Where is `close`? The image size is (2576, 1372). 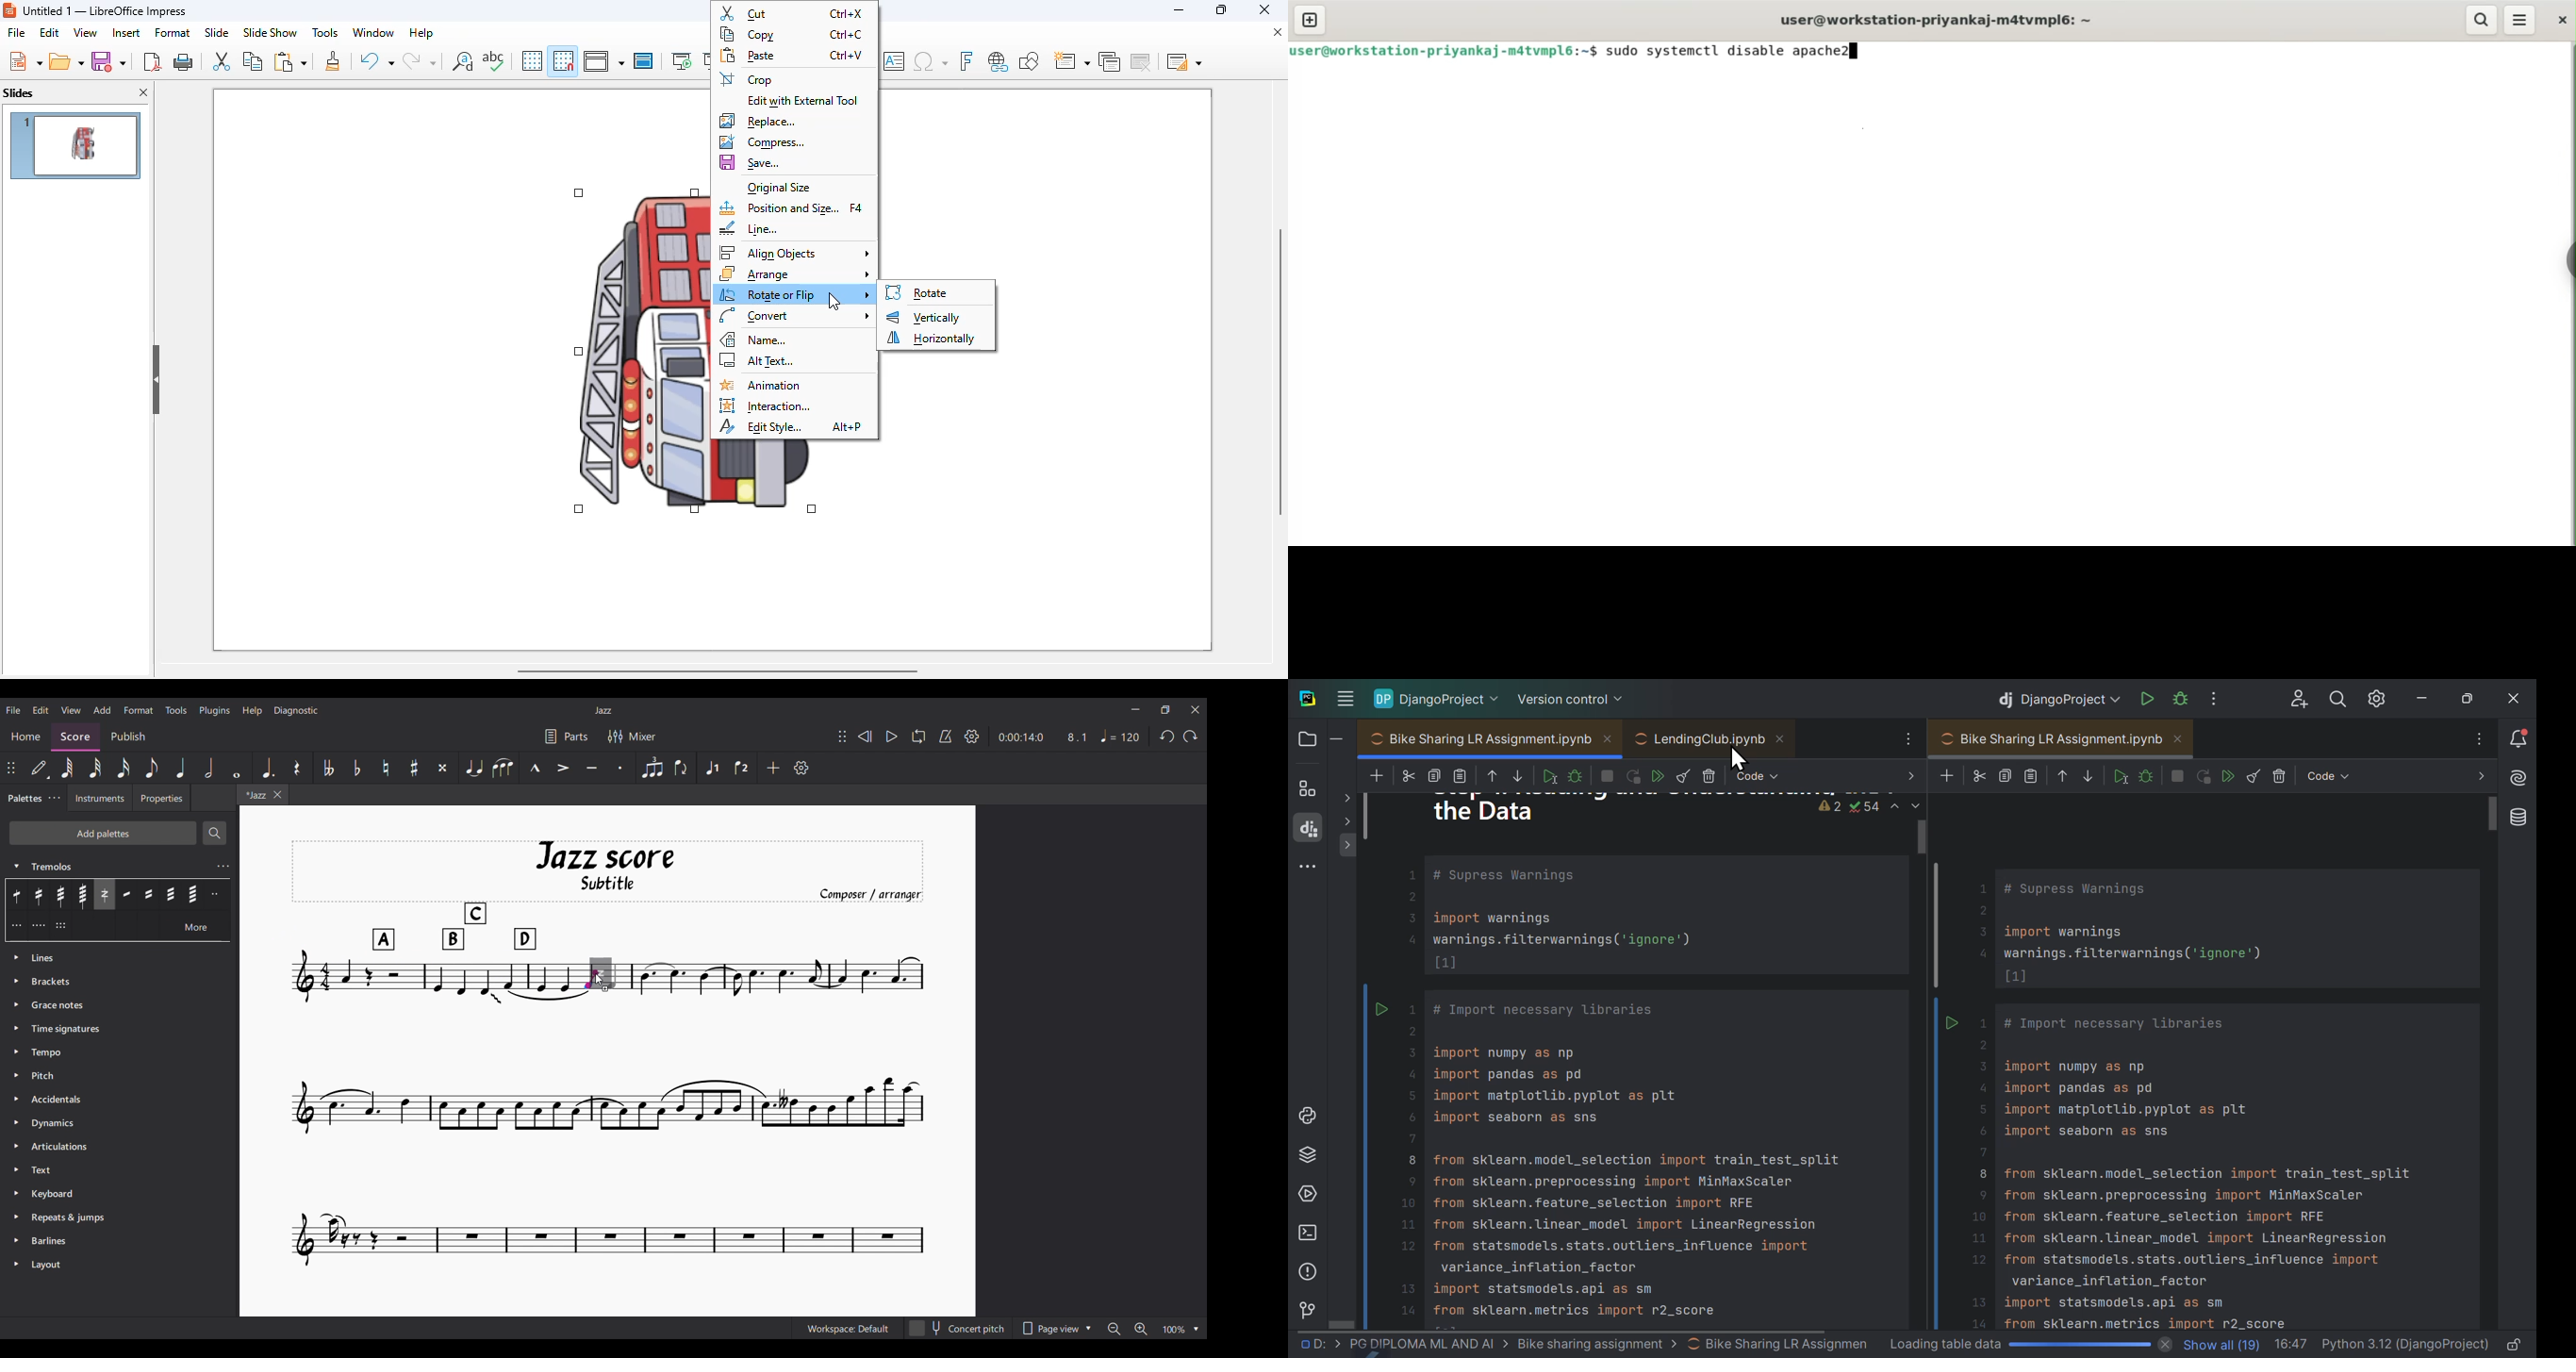
close is located at coordinates (1263, 9).